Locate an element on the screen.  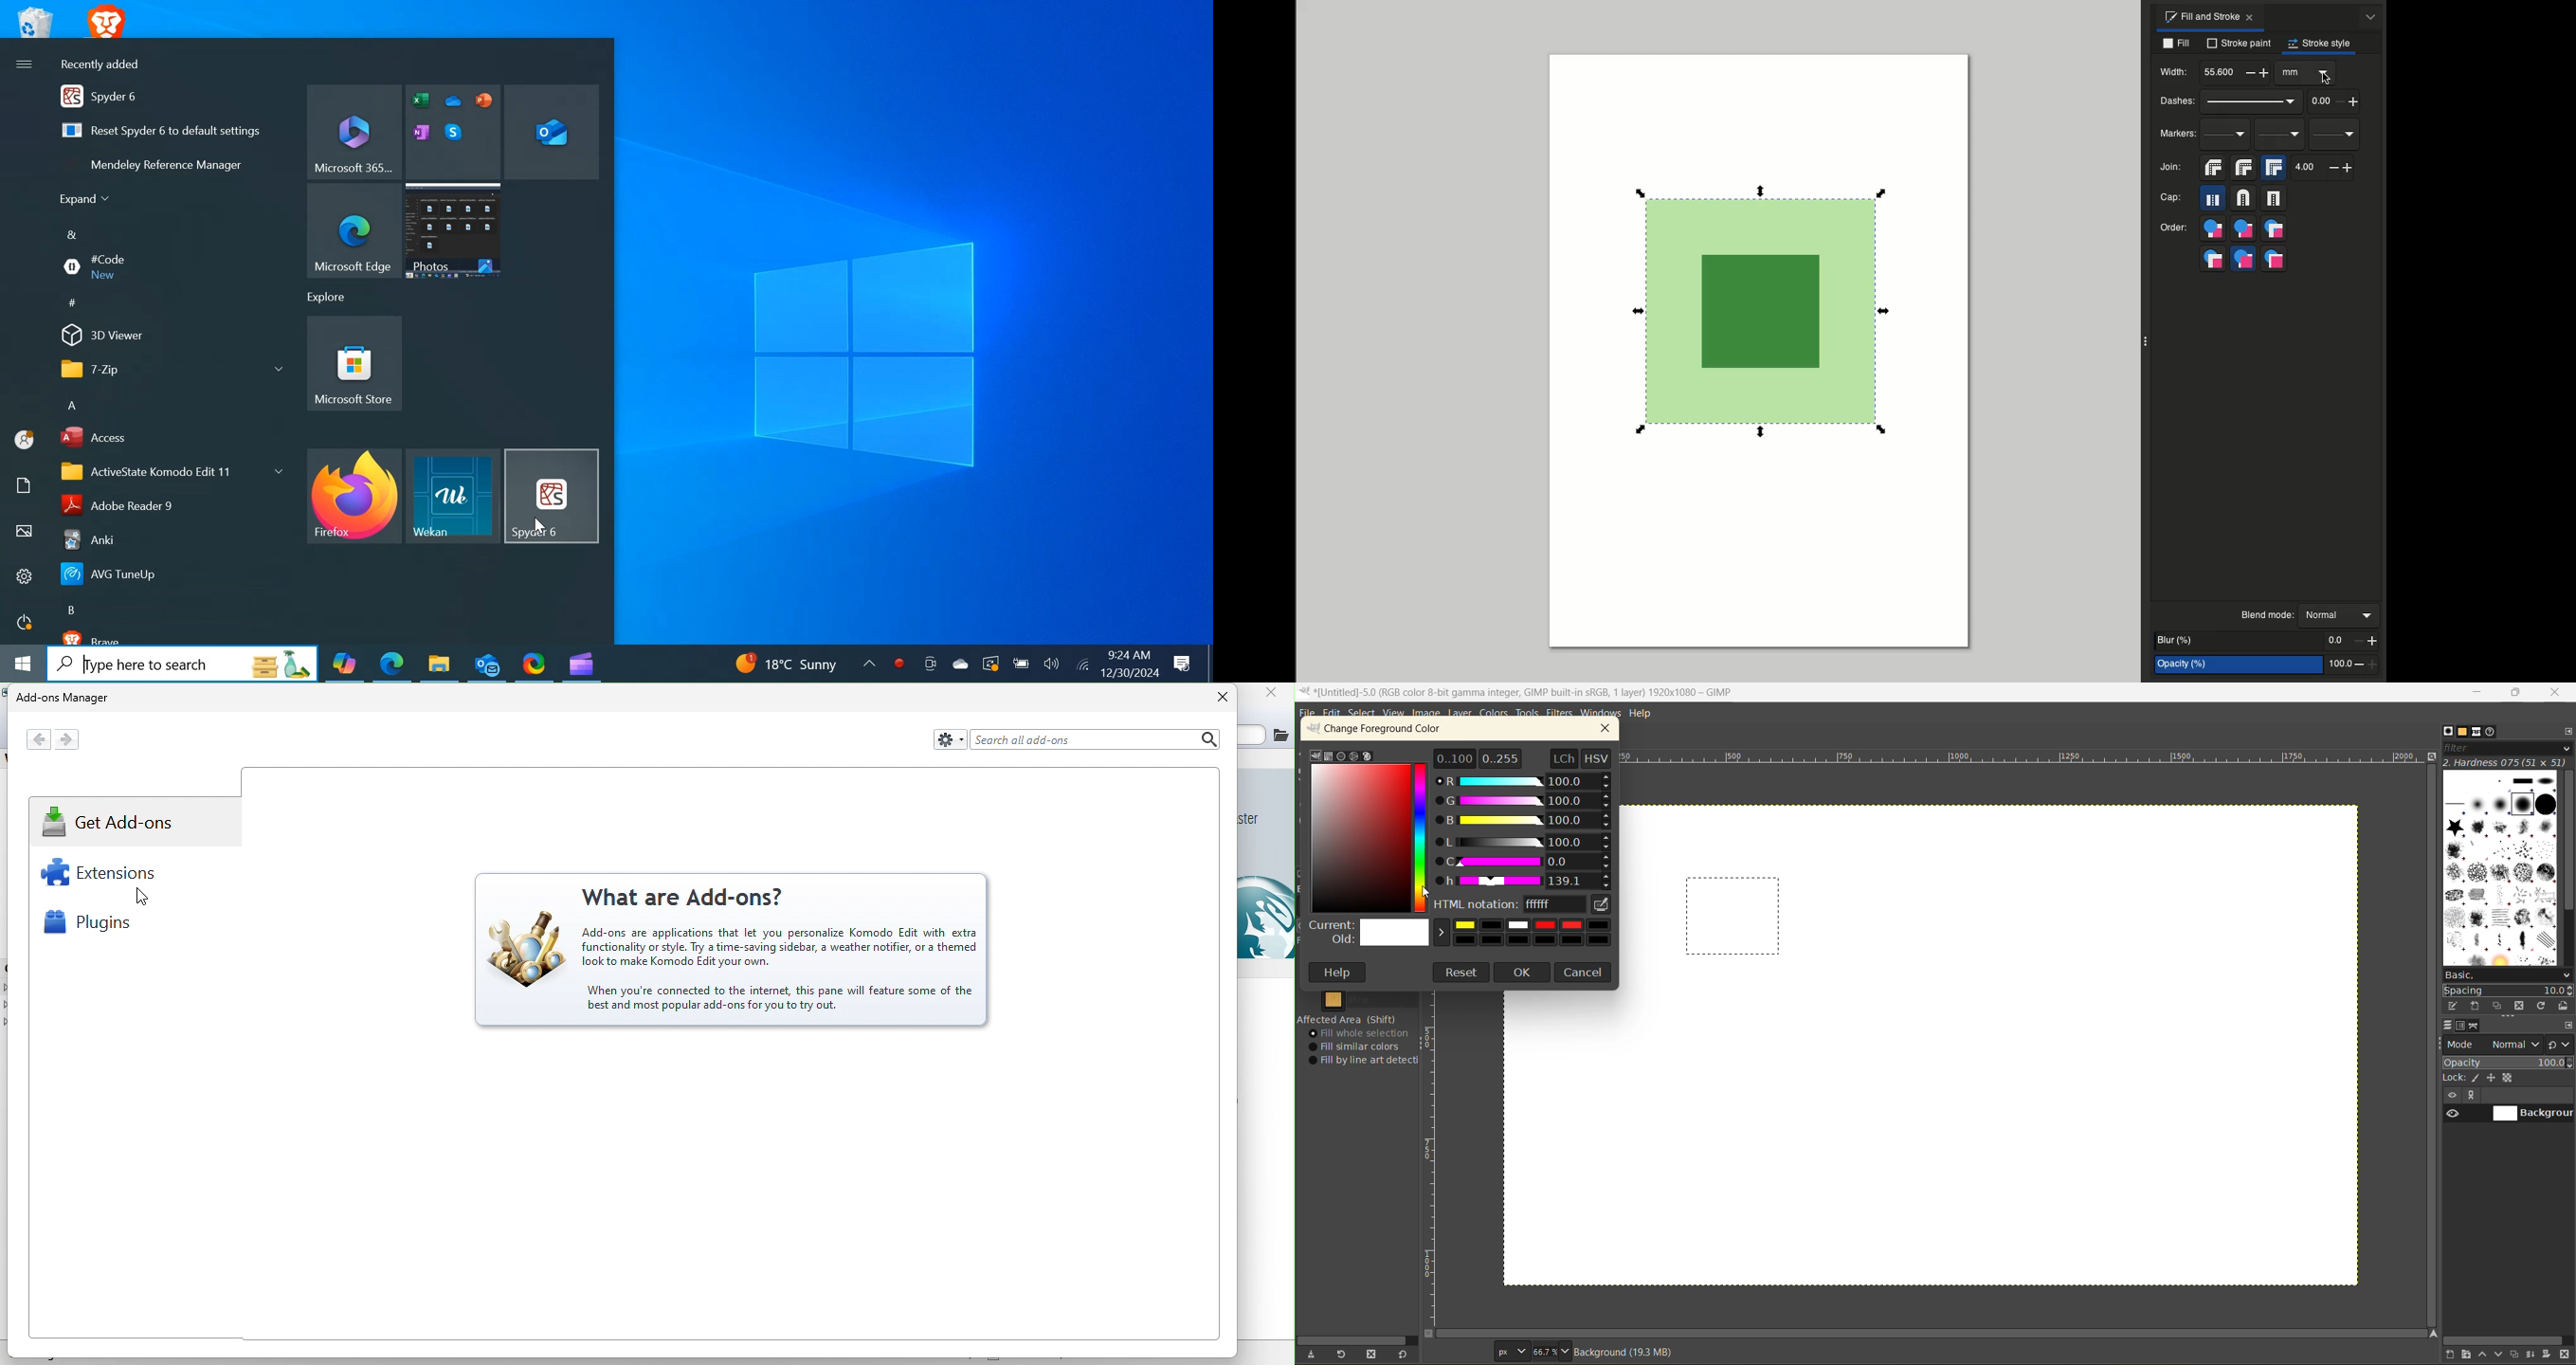
Join is located at coordinates (2170, 168).